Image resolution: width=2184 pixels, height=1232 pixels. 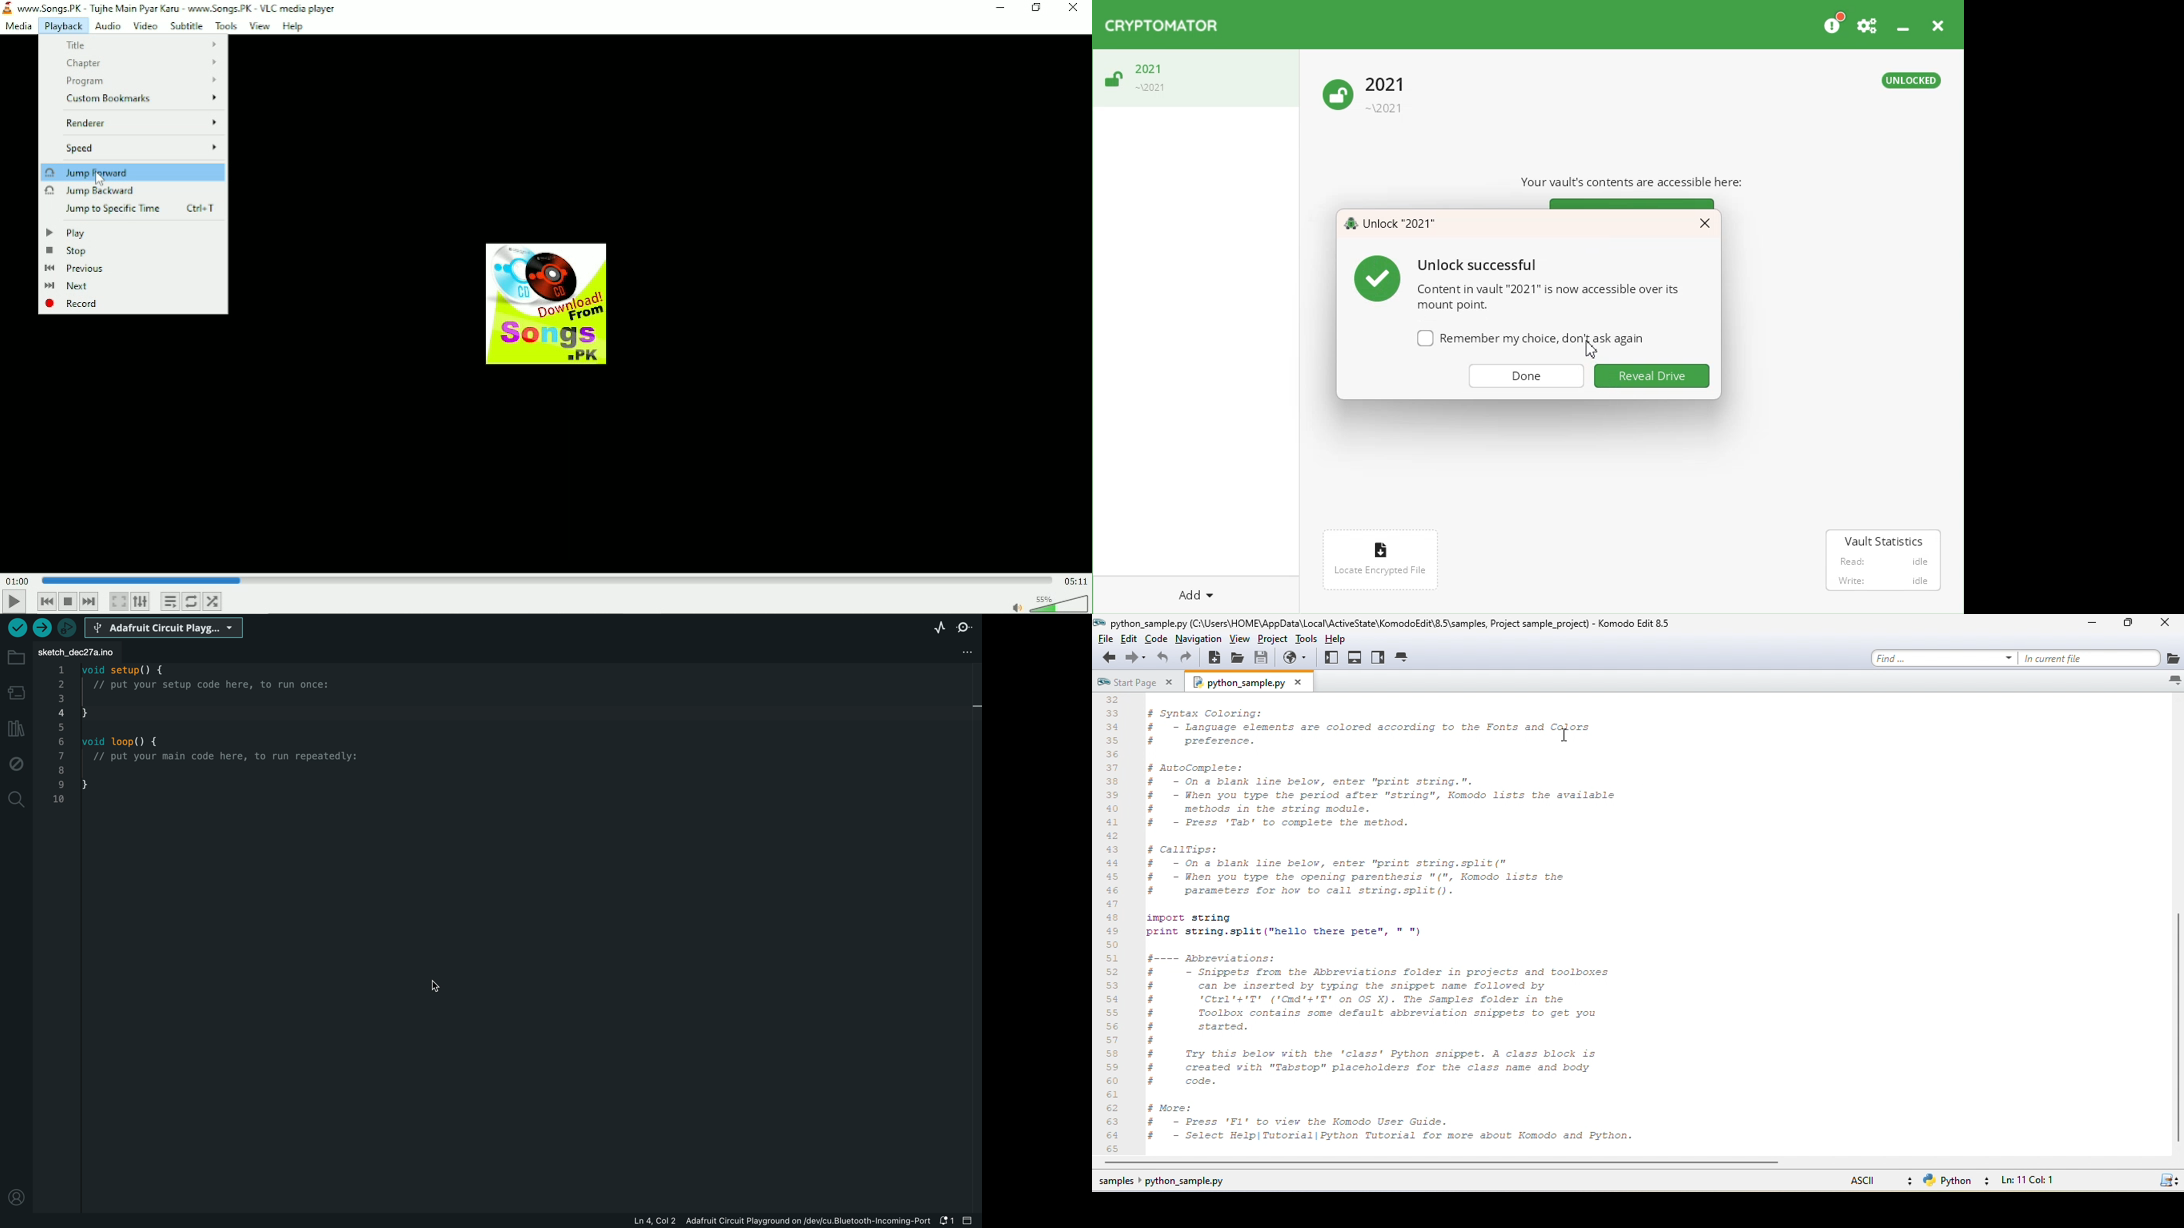 I want to click on upload, so click(x=43, y=628).